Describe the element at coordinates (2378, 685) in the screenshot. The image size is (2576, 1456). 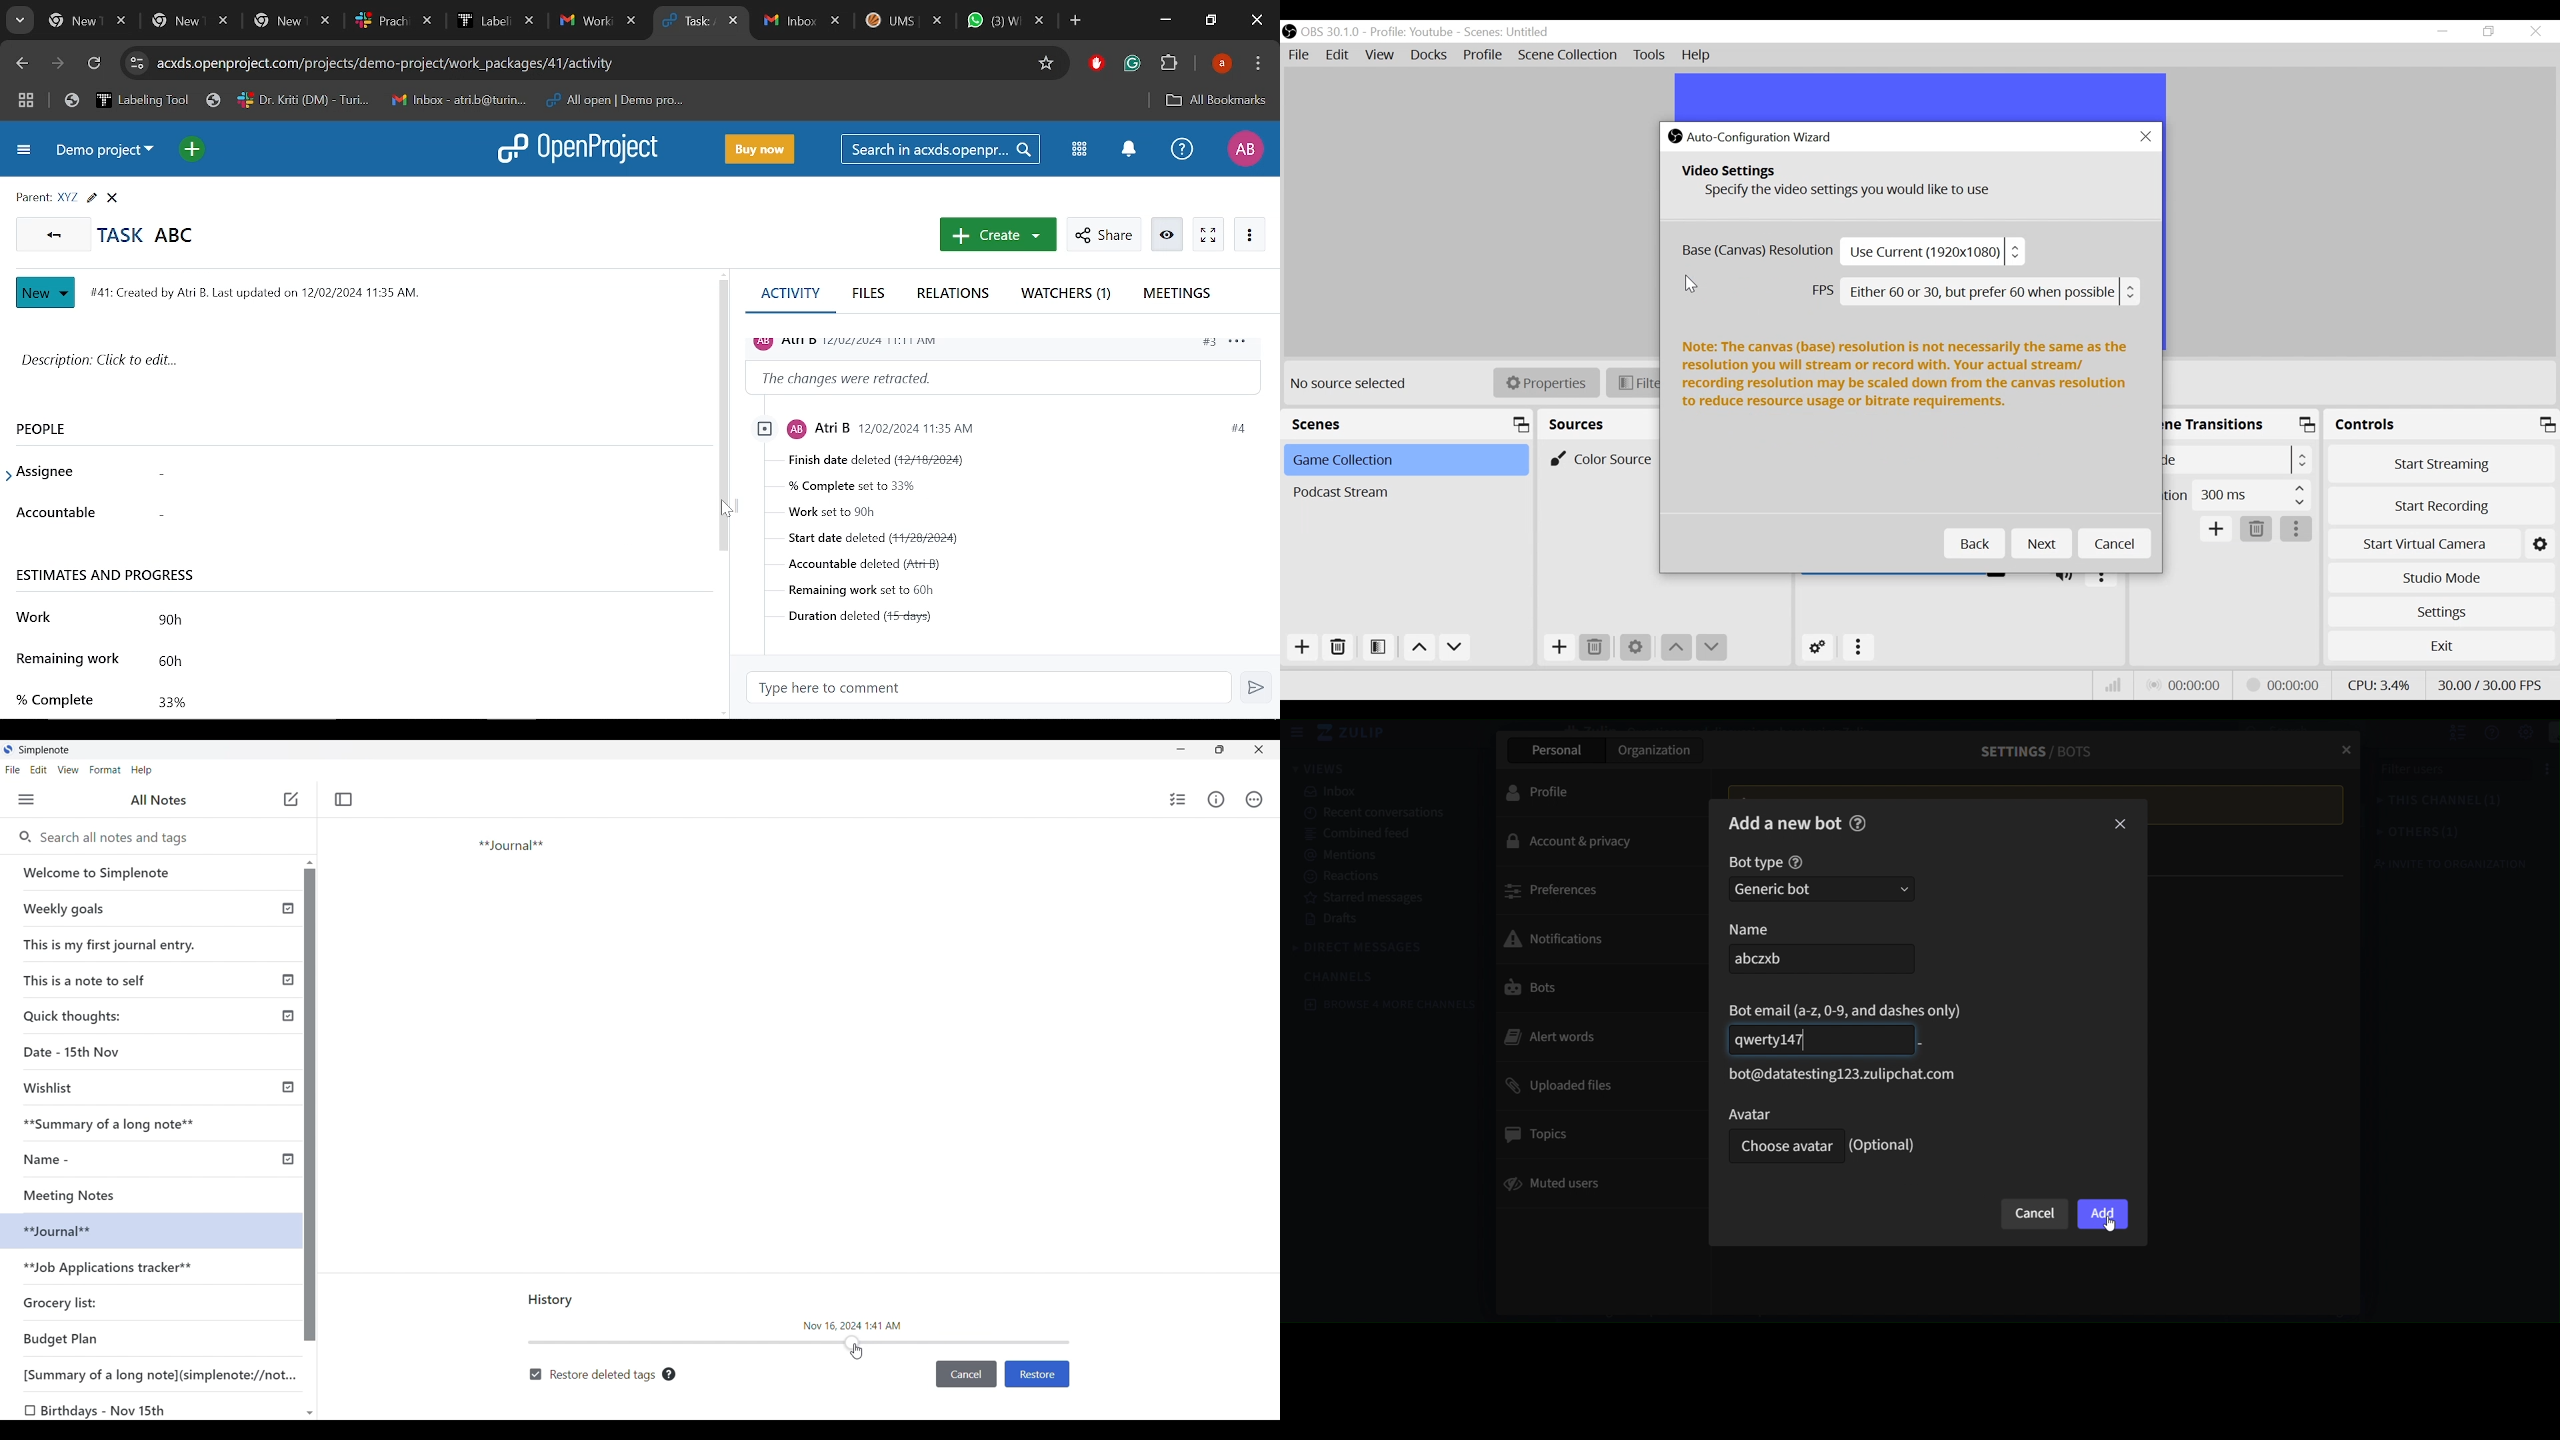
I see `CPU Usage` at that location.